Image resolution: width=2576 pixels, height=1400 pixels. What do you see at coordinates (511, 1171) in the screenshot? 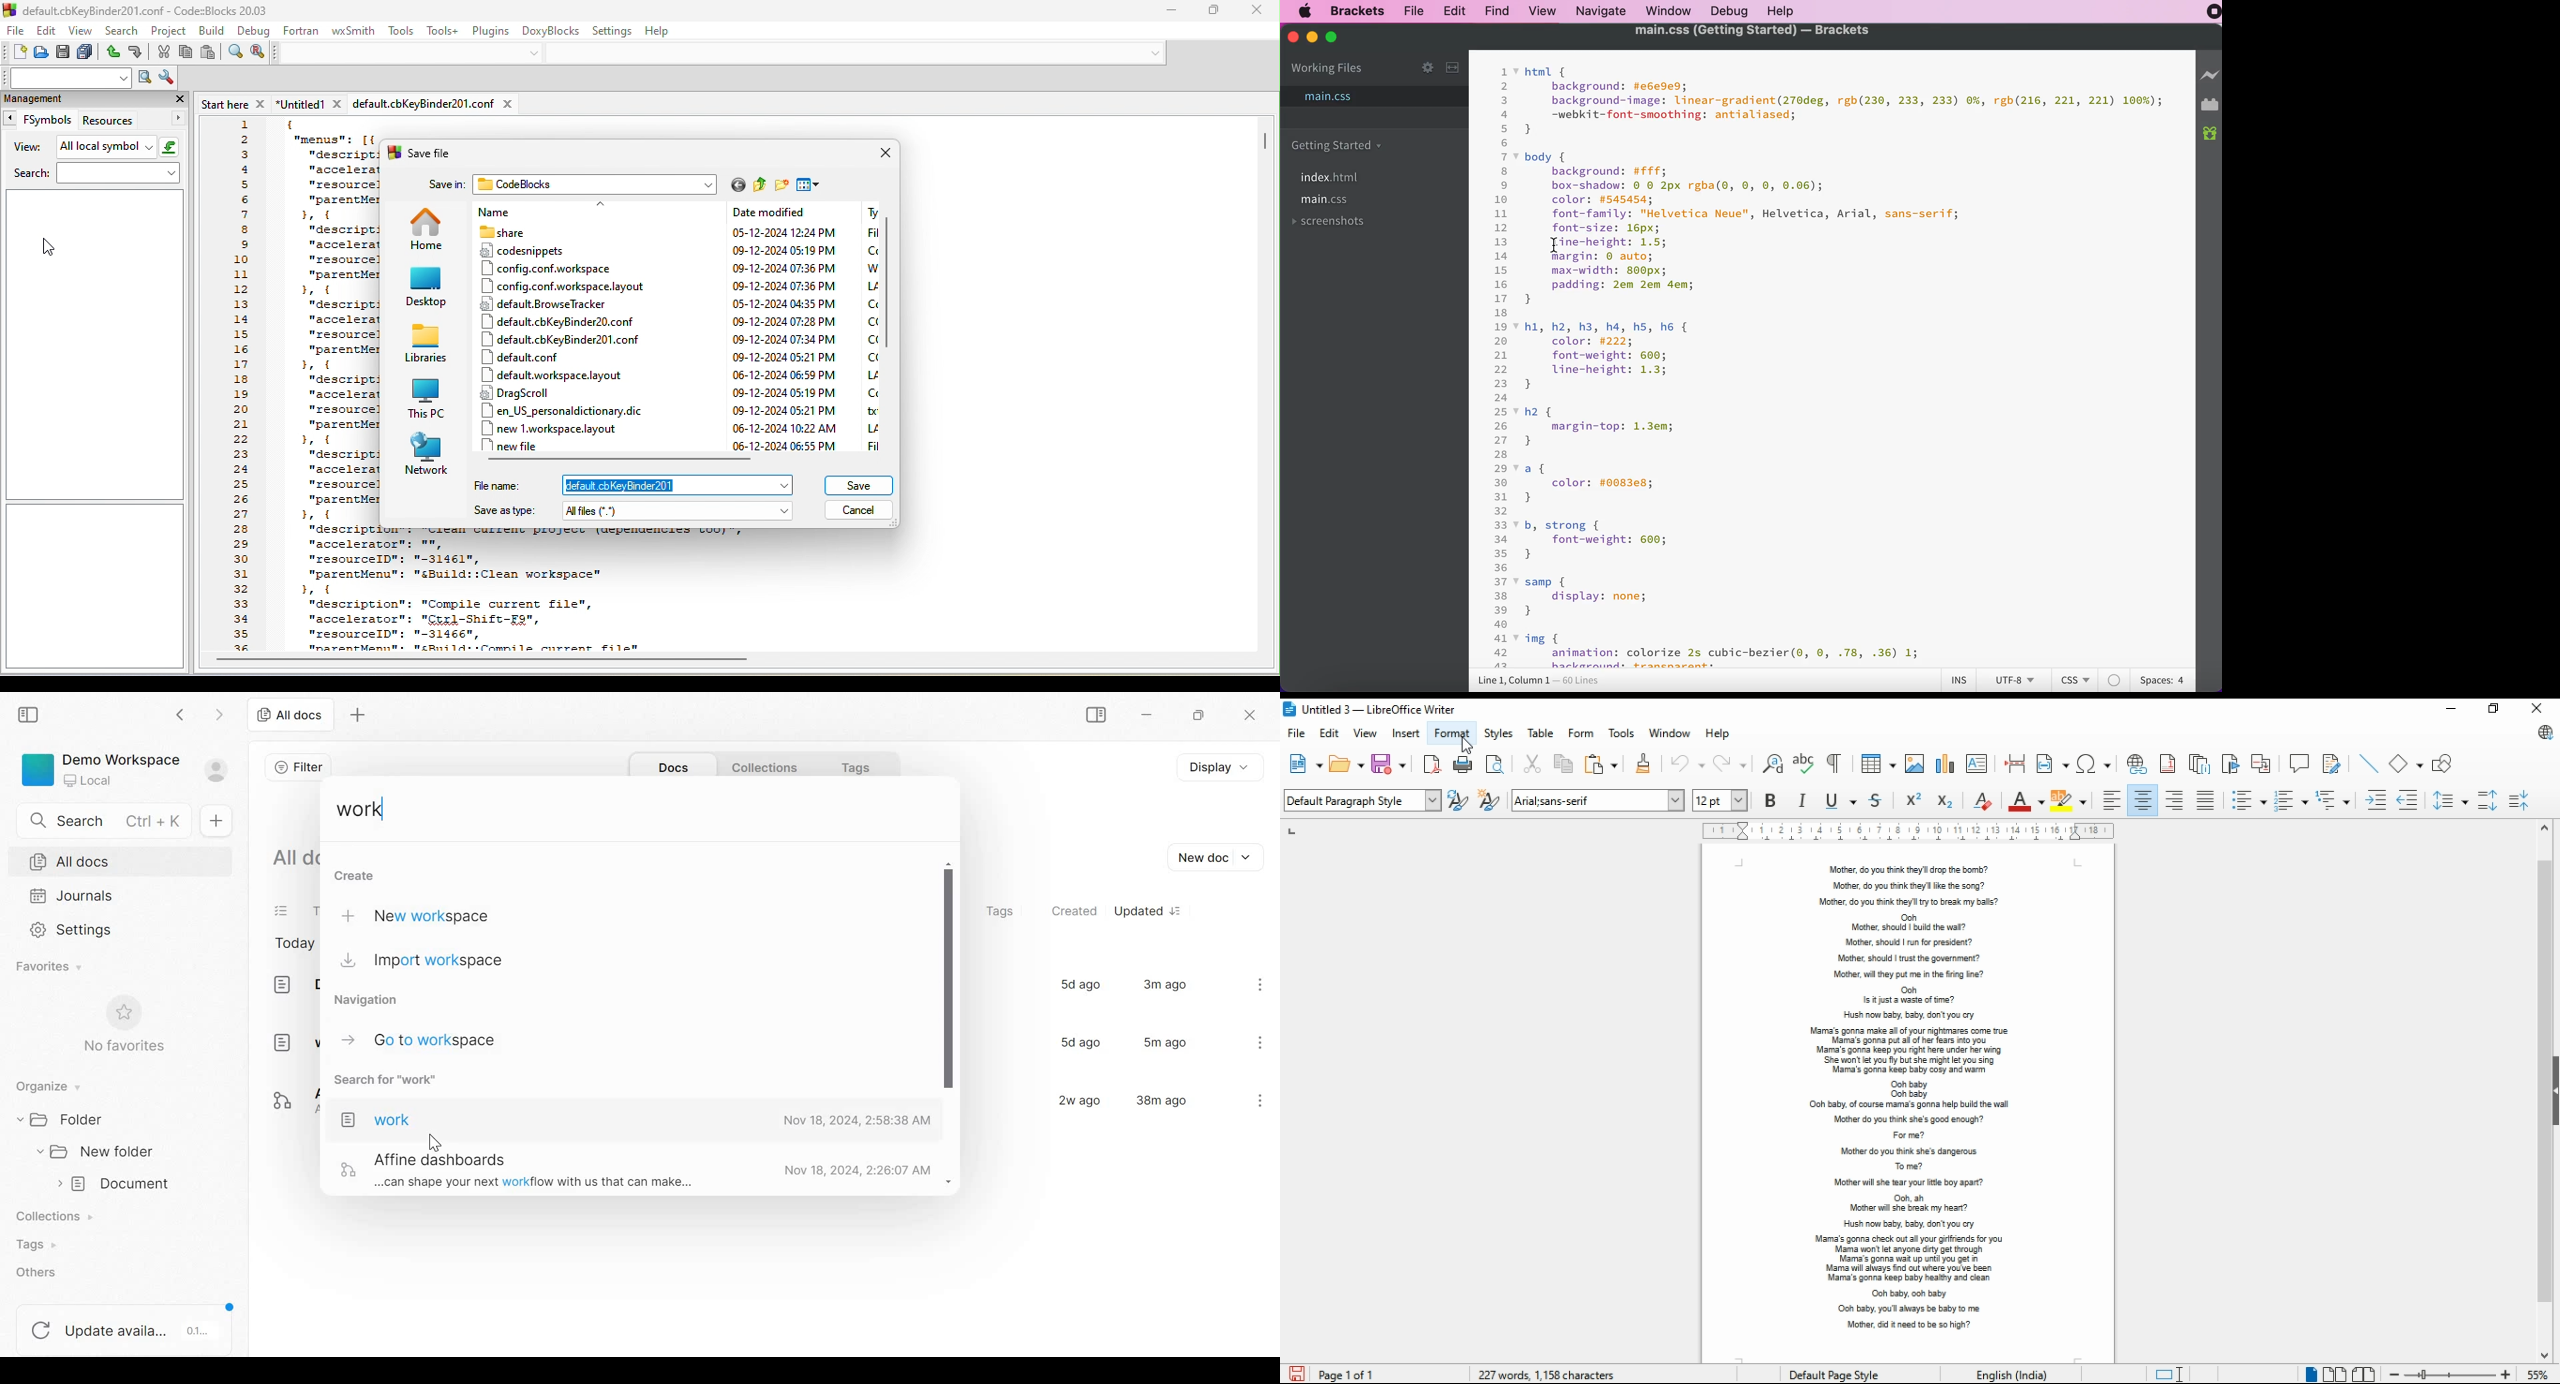
I see `` at bounding box center [511, 1171].